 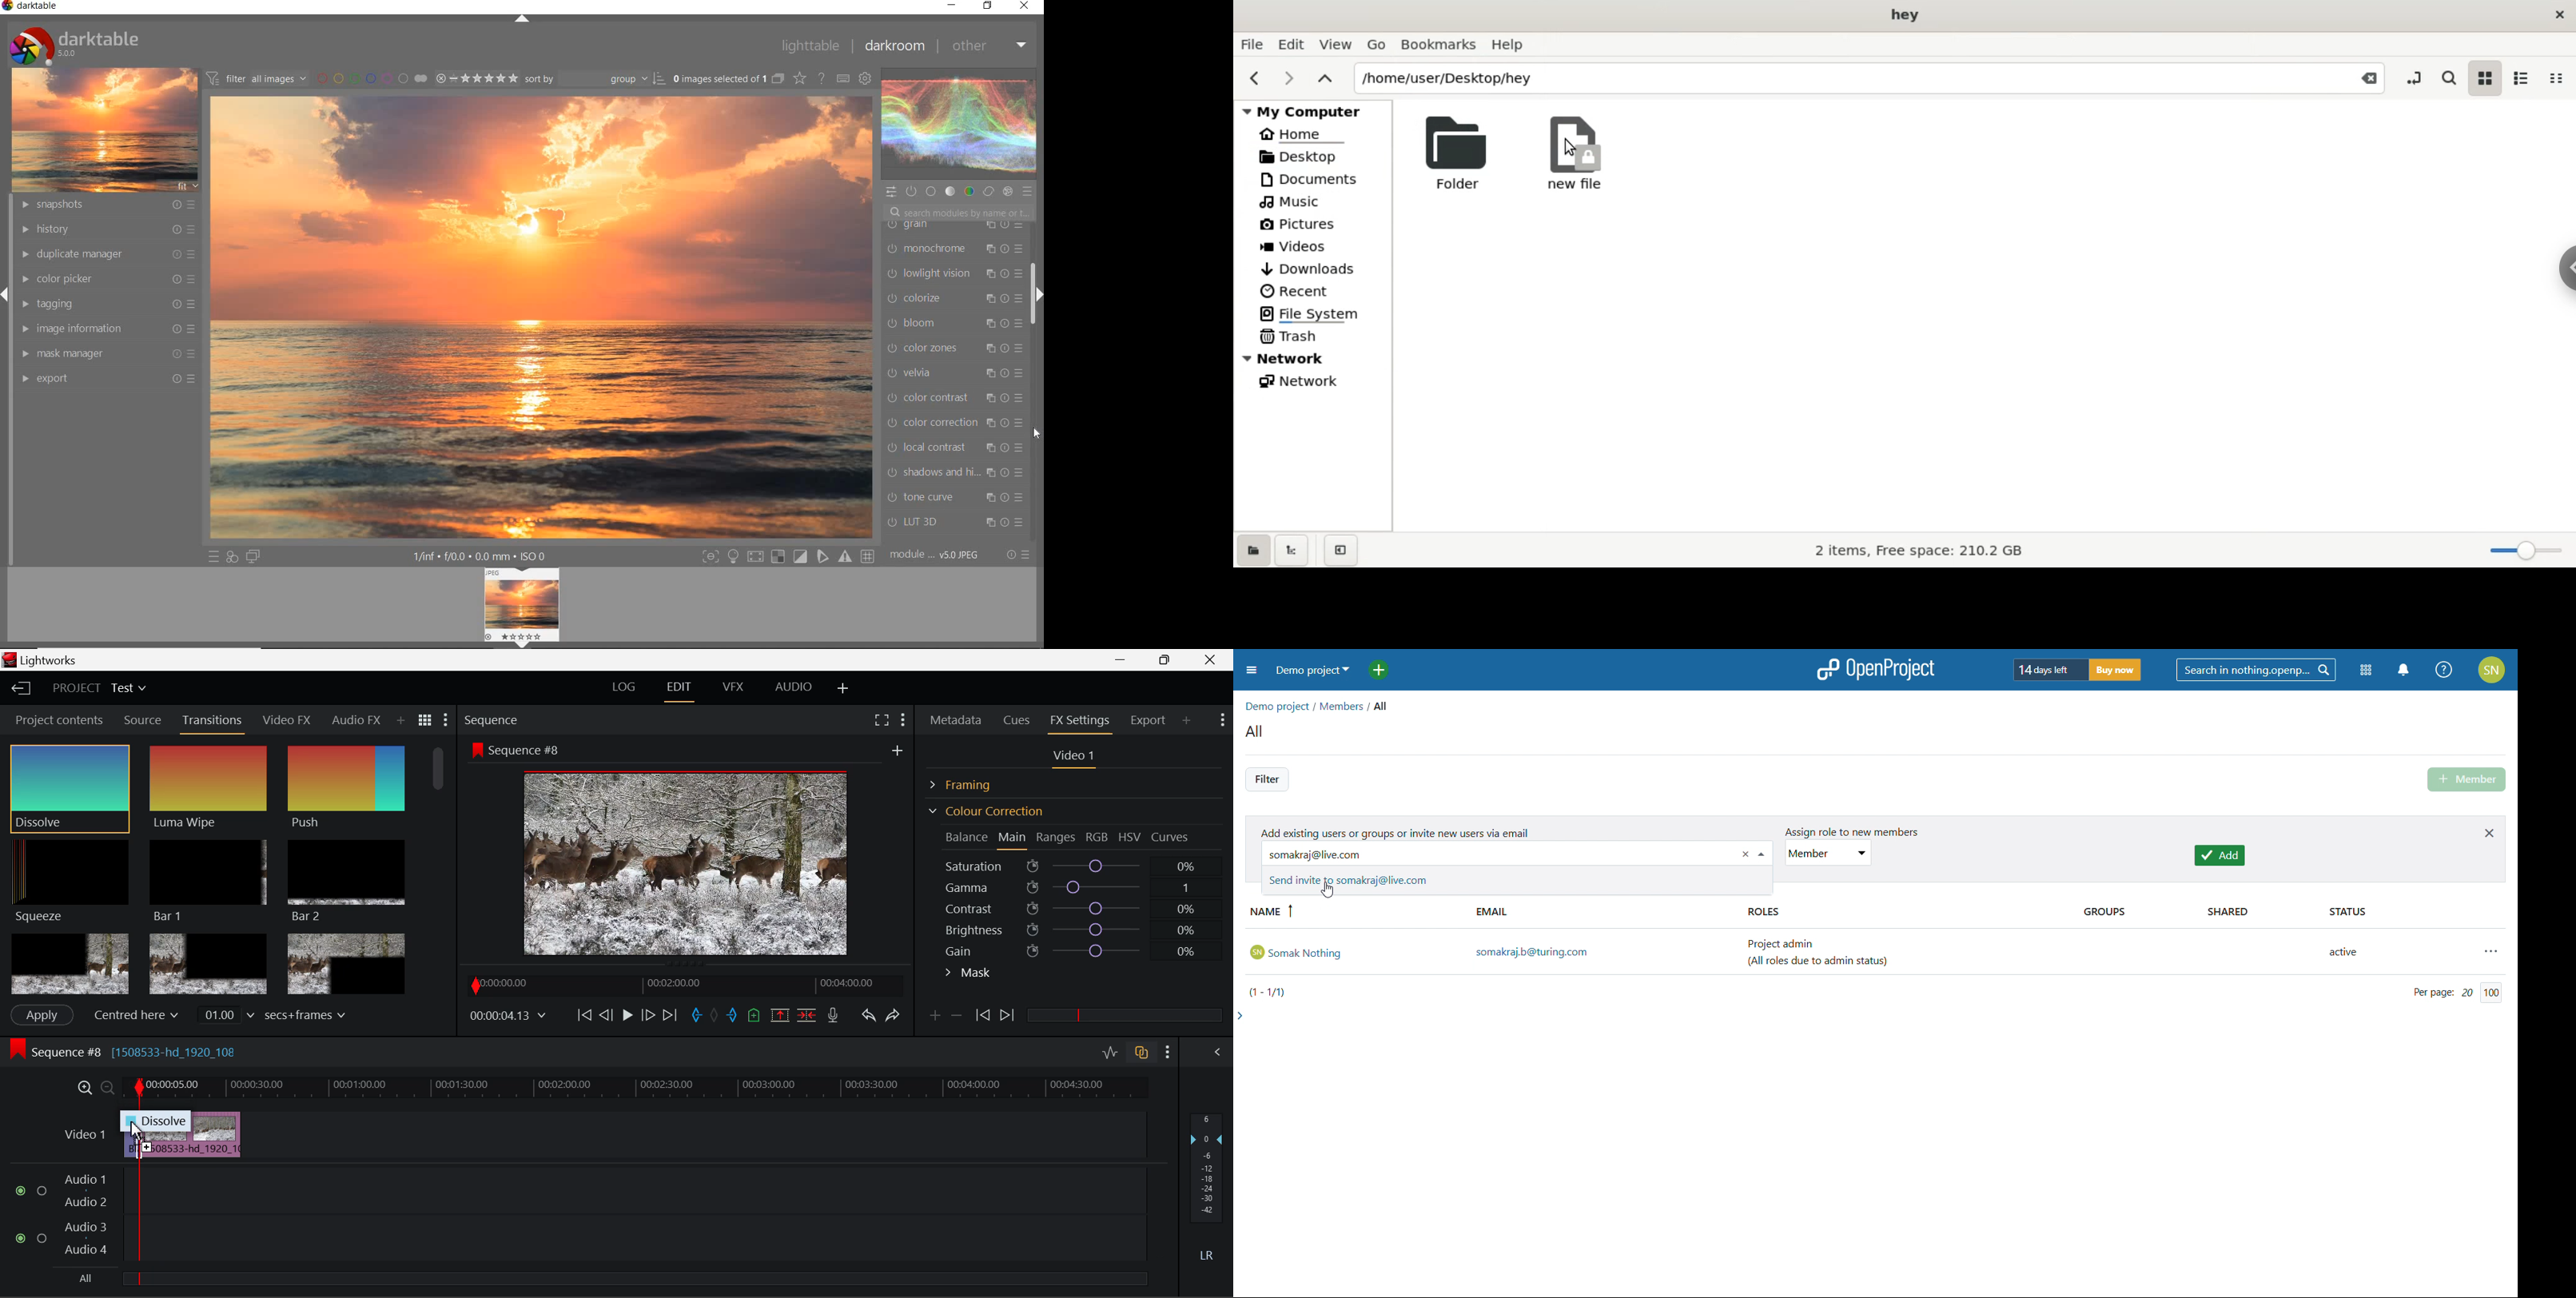 What do you see at coordinates (1056, 839) in the screenshot?
I see `Ranges` at bounding box center [1056, 839].